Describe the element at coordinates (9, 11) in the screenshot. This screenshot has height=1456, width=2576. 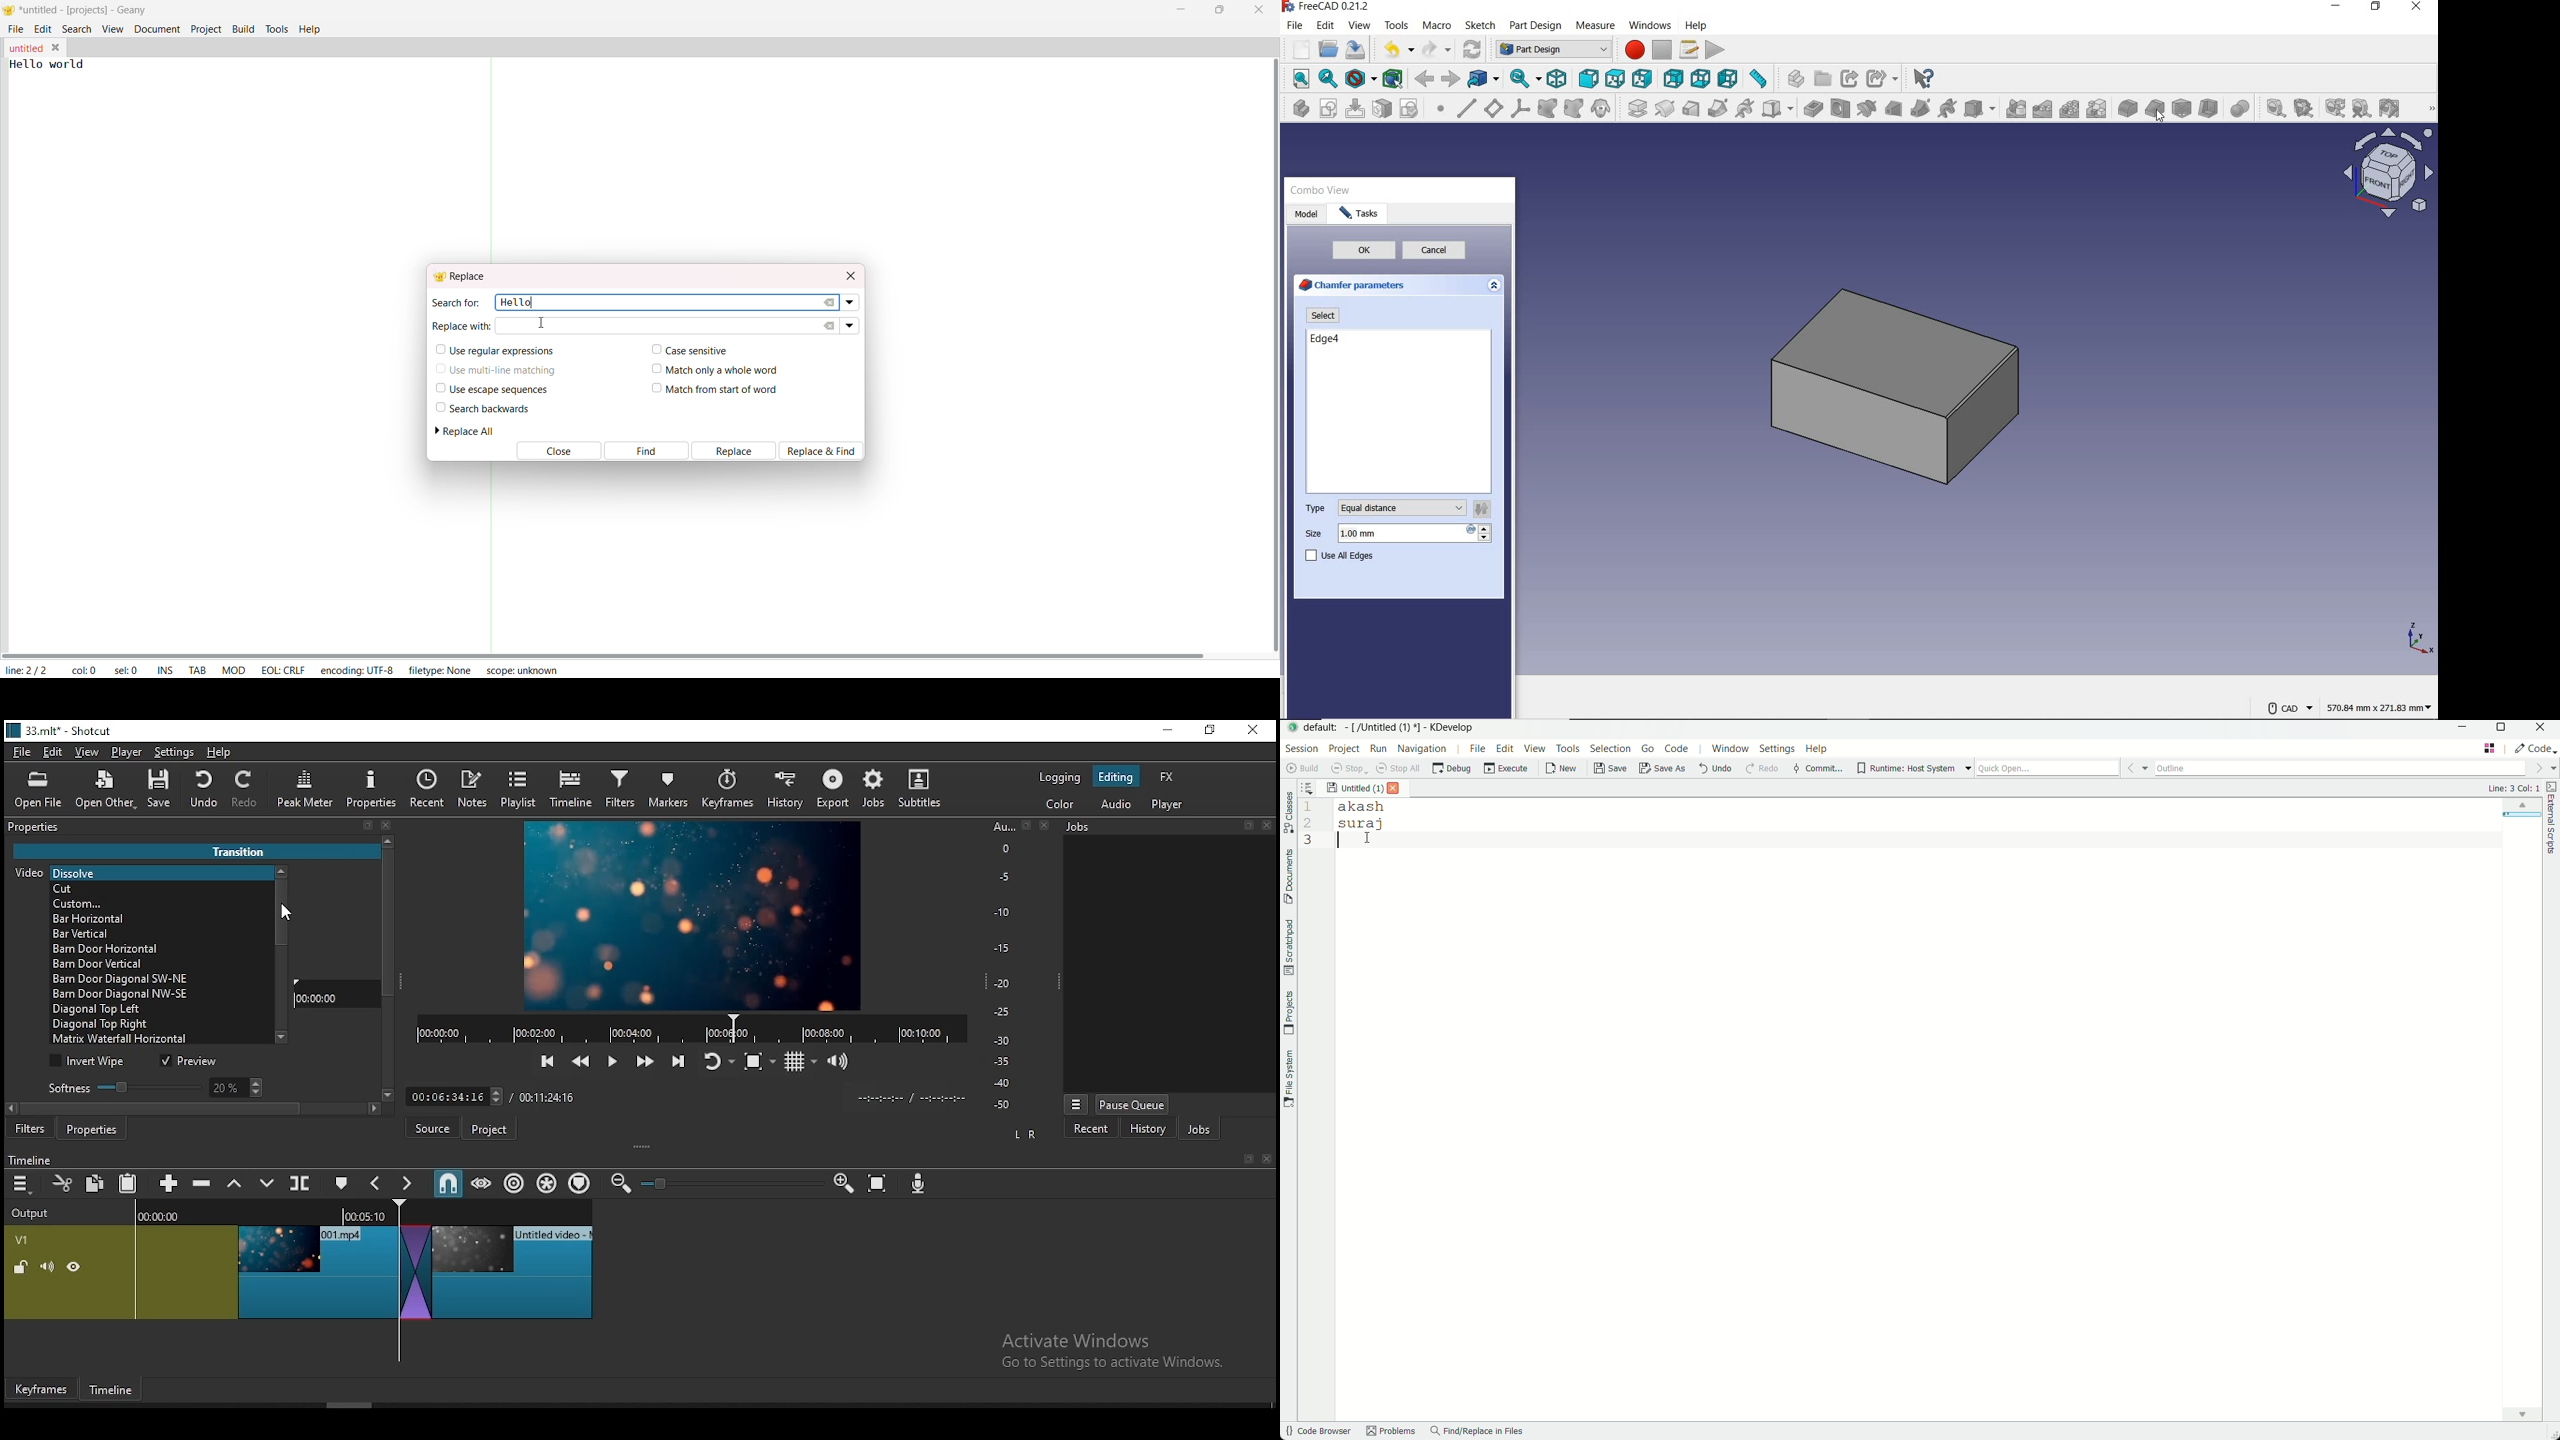
I see `logo` at that location.